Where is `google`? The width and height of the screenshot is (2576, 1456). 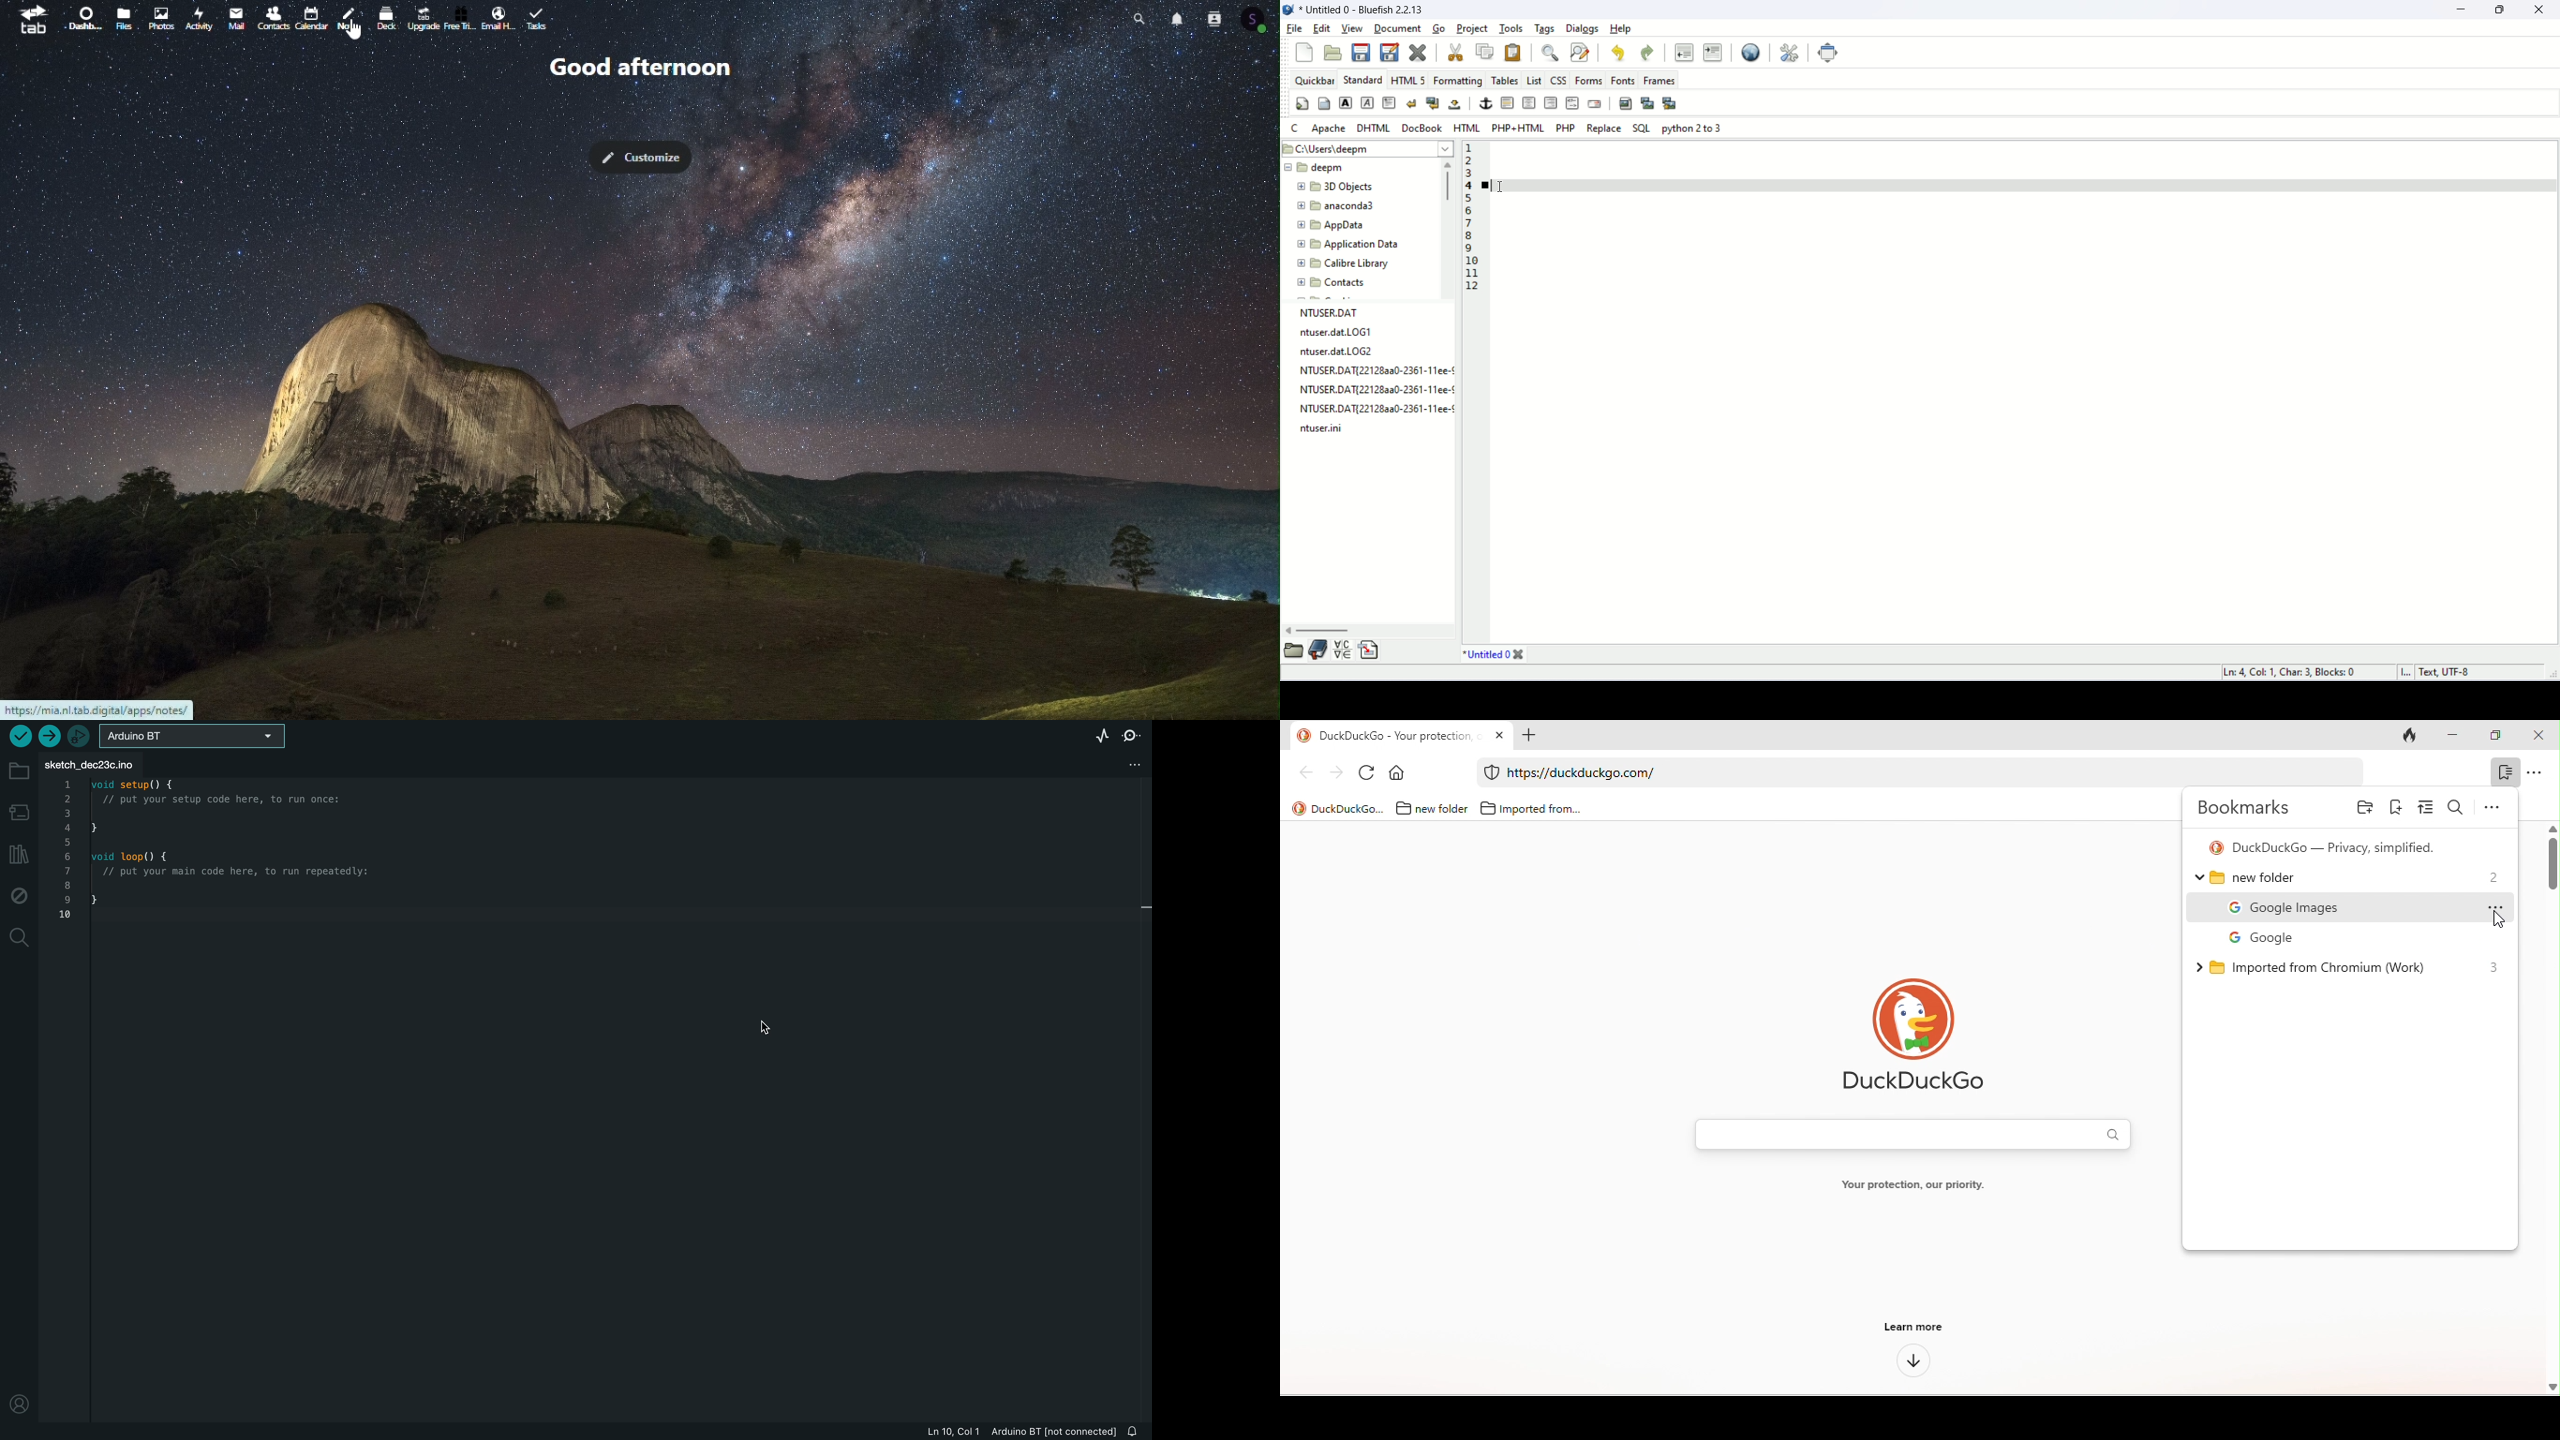
google is located at coordinates (2254, 936).